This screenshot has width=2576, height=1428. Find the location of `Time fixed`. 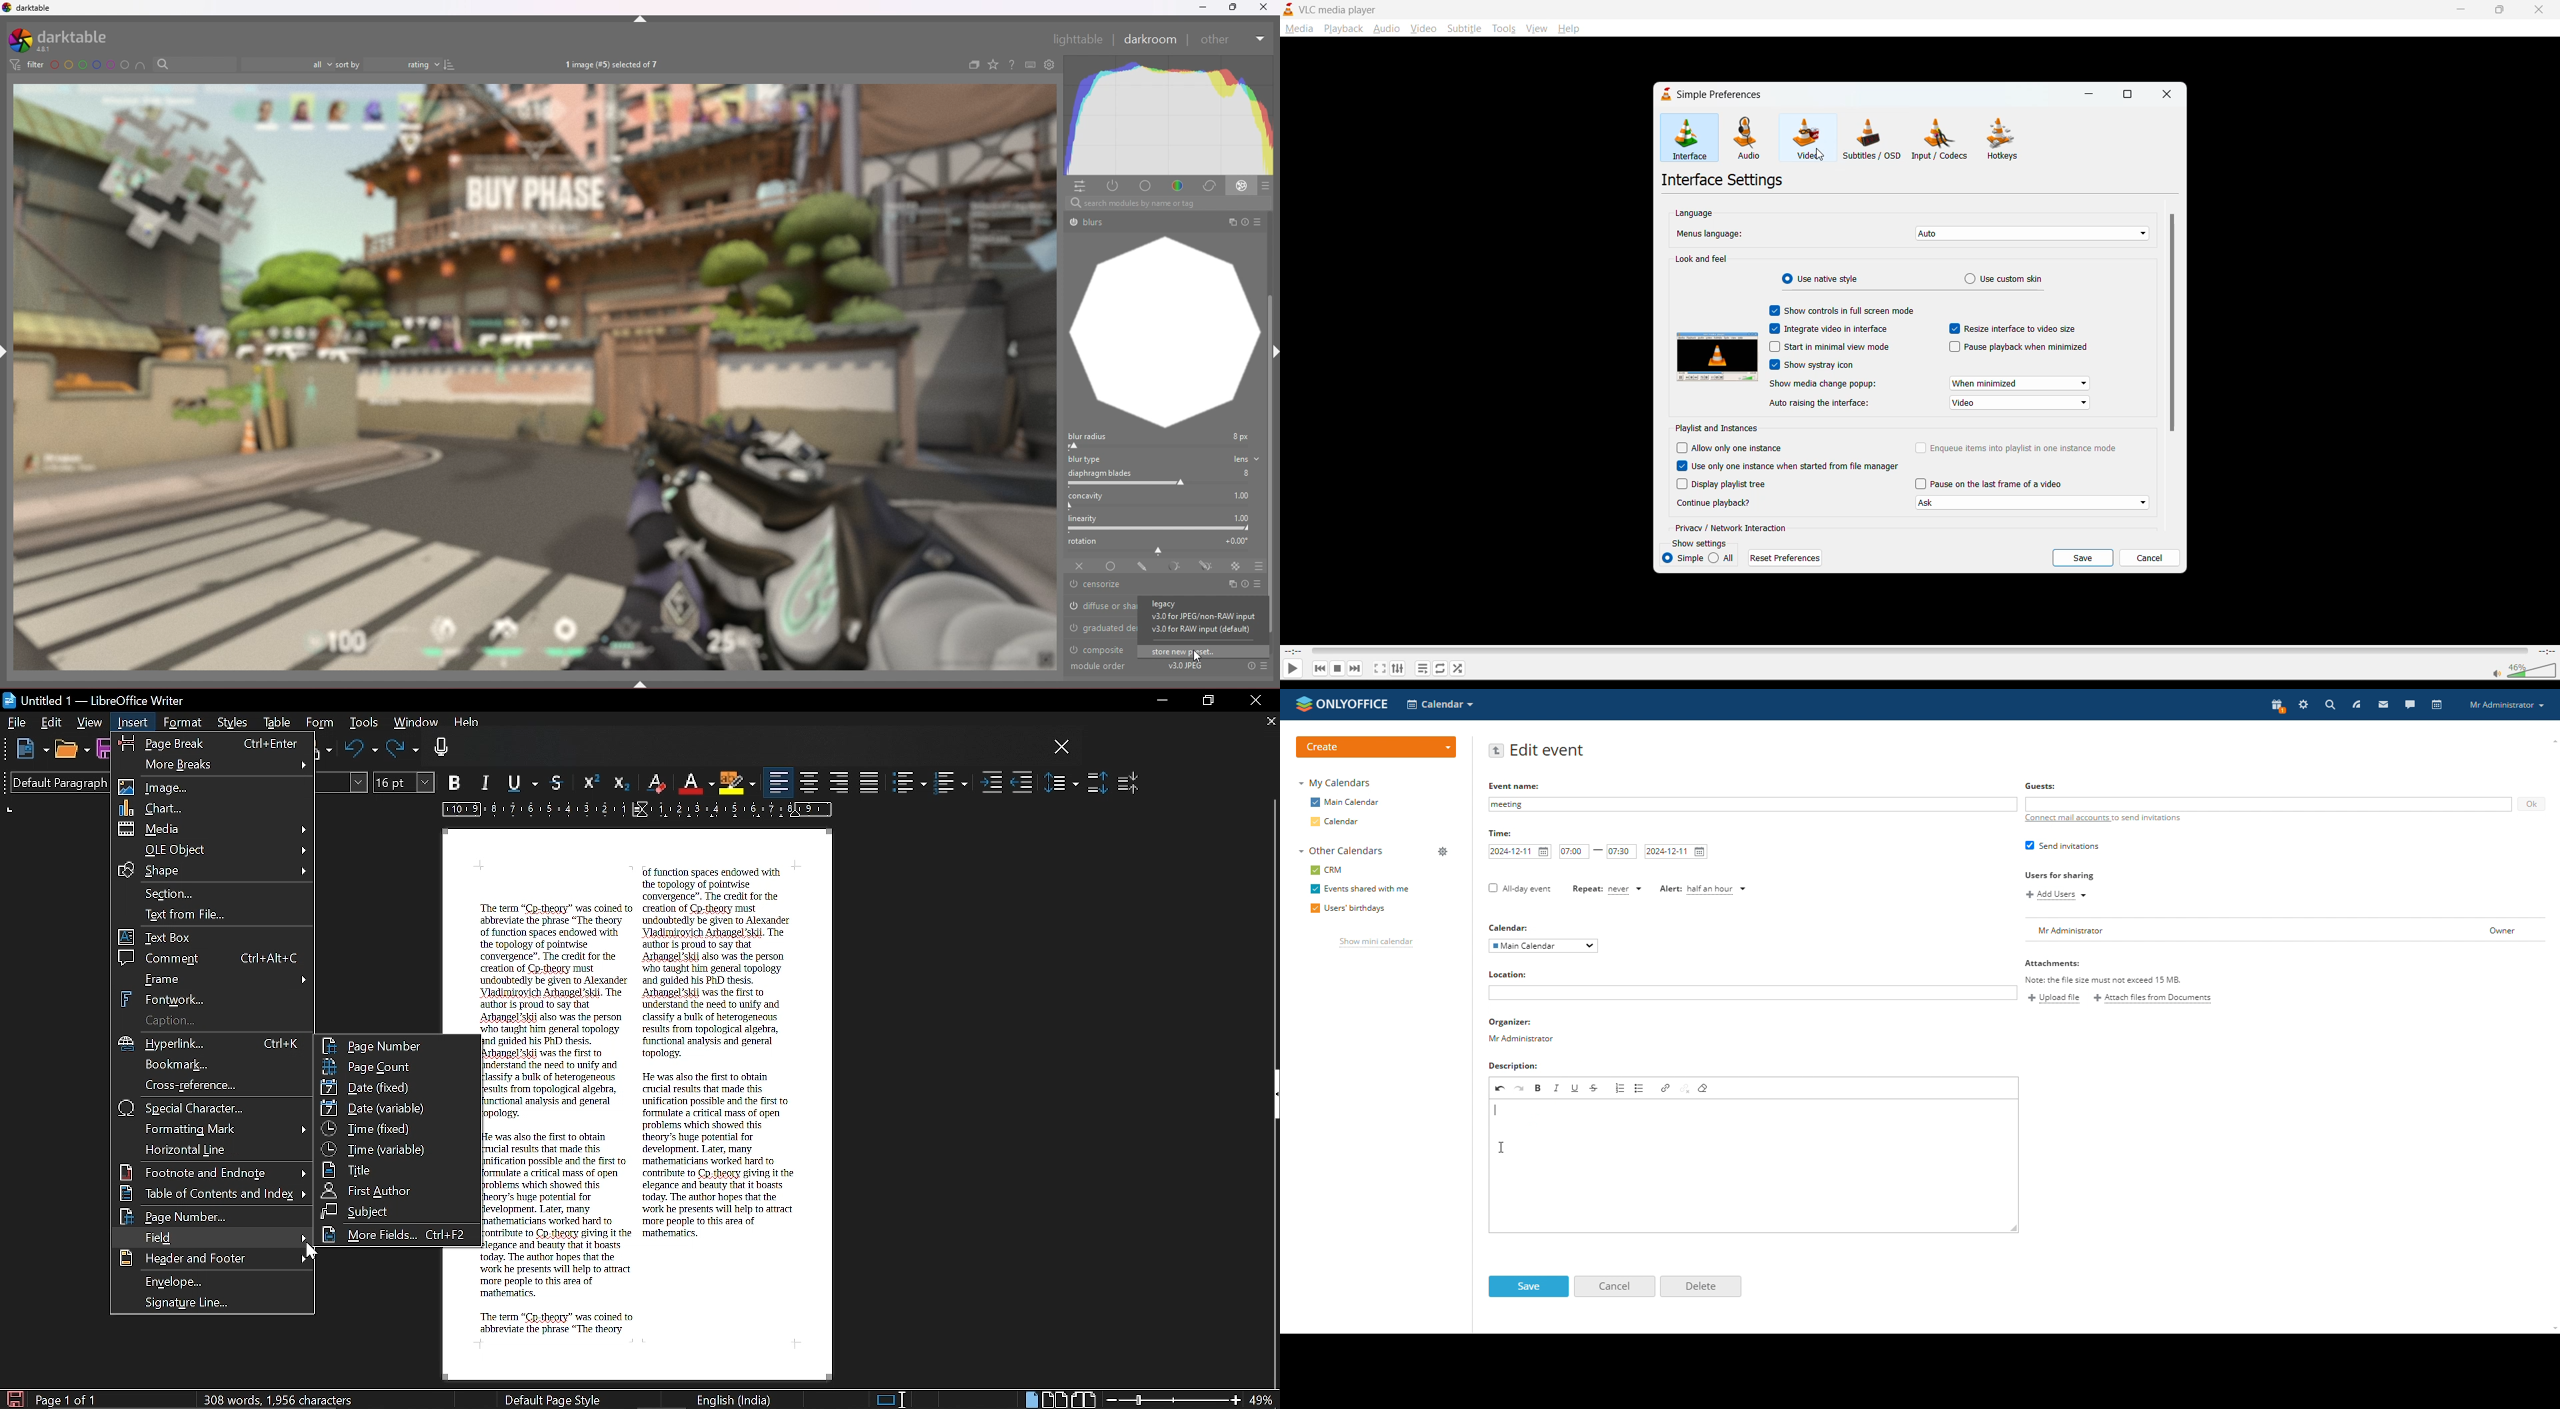

Time fixed is located at coordinates (395, 1128).